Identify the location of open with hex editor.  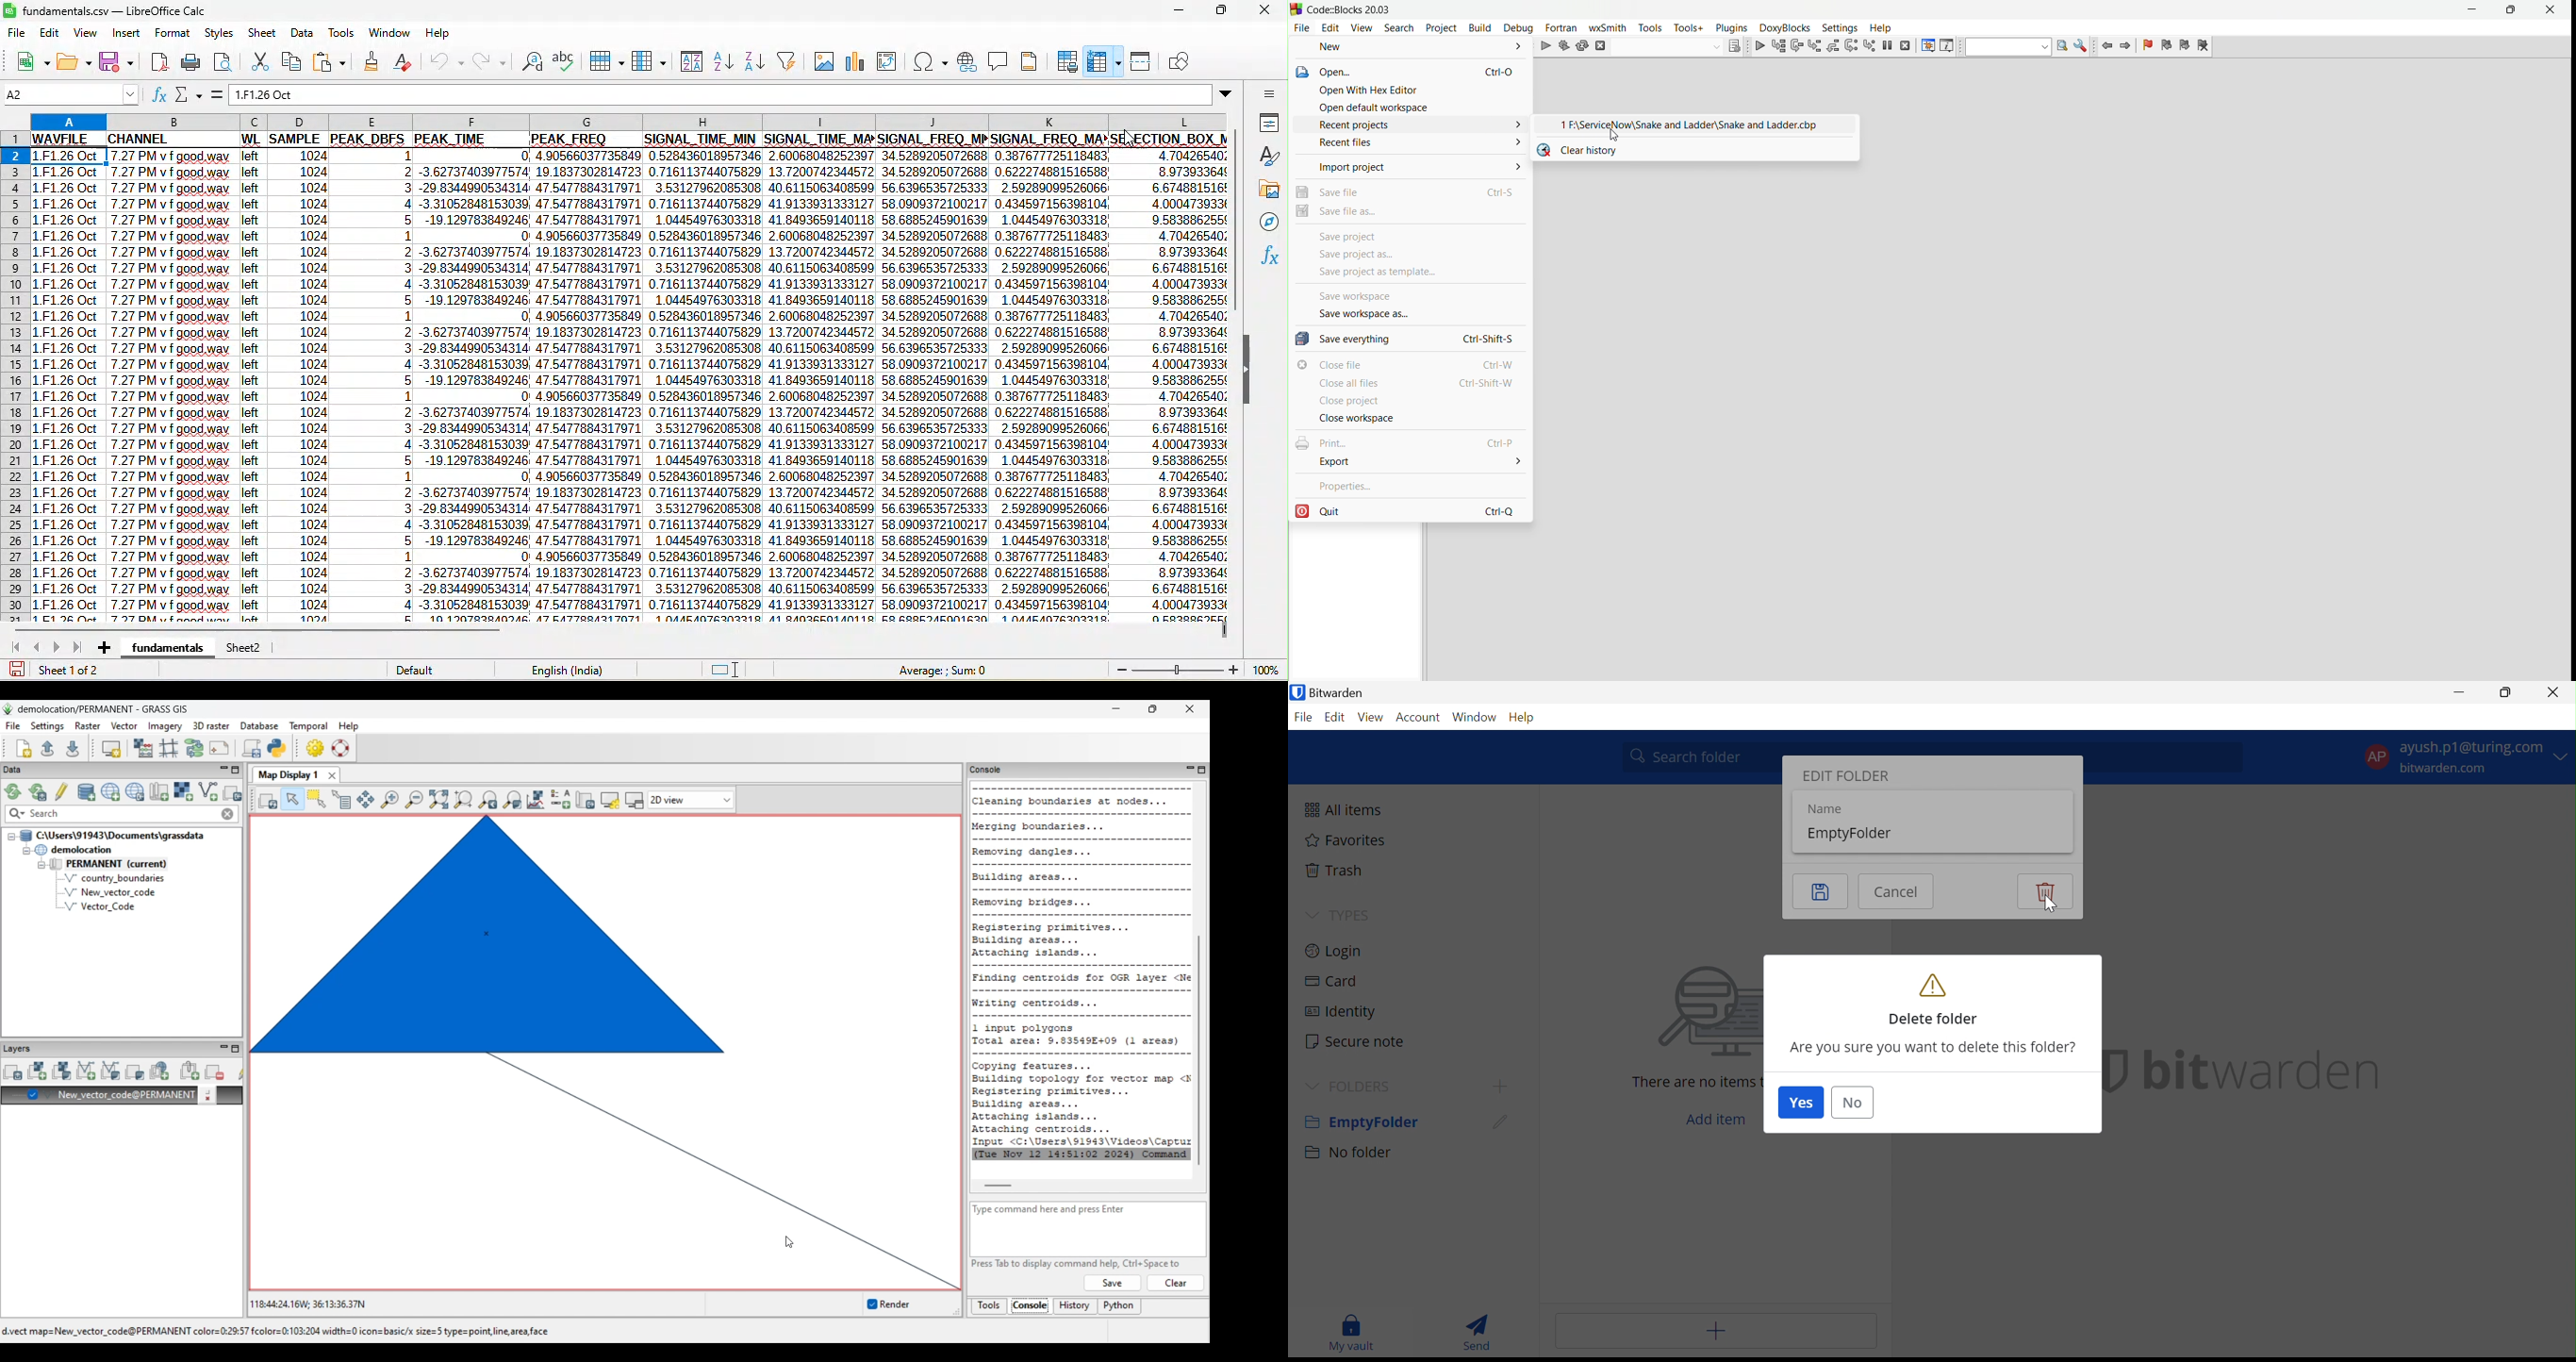
(1411, 89).